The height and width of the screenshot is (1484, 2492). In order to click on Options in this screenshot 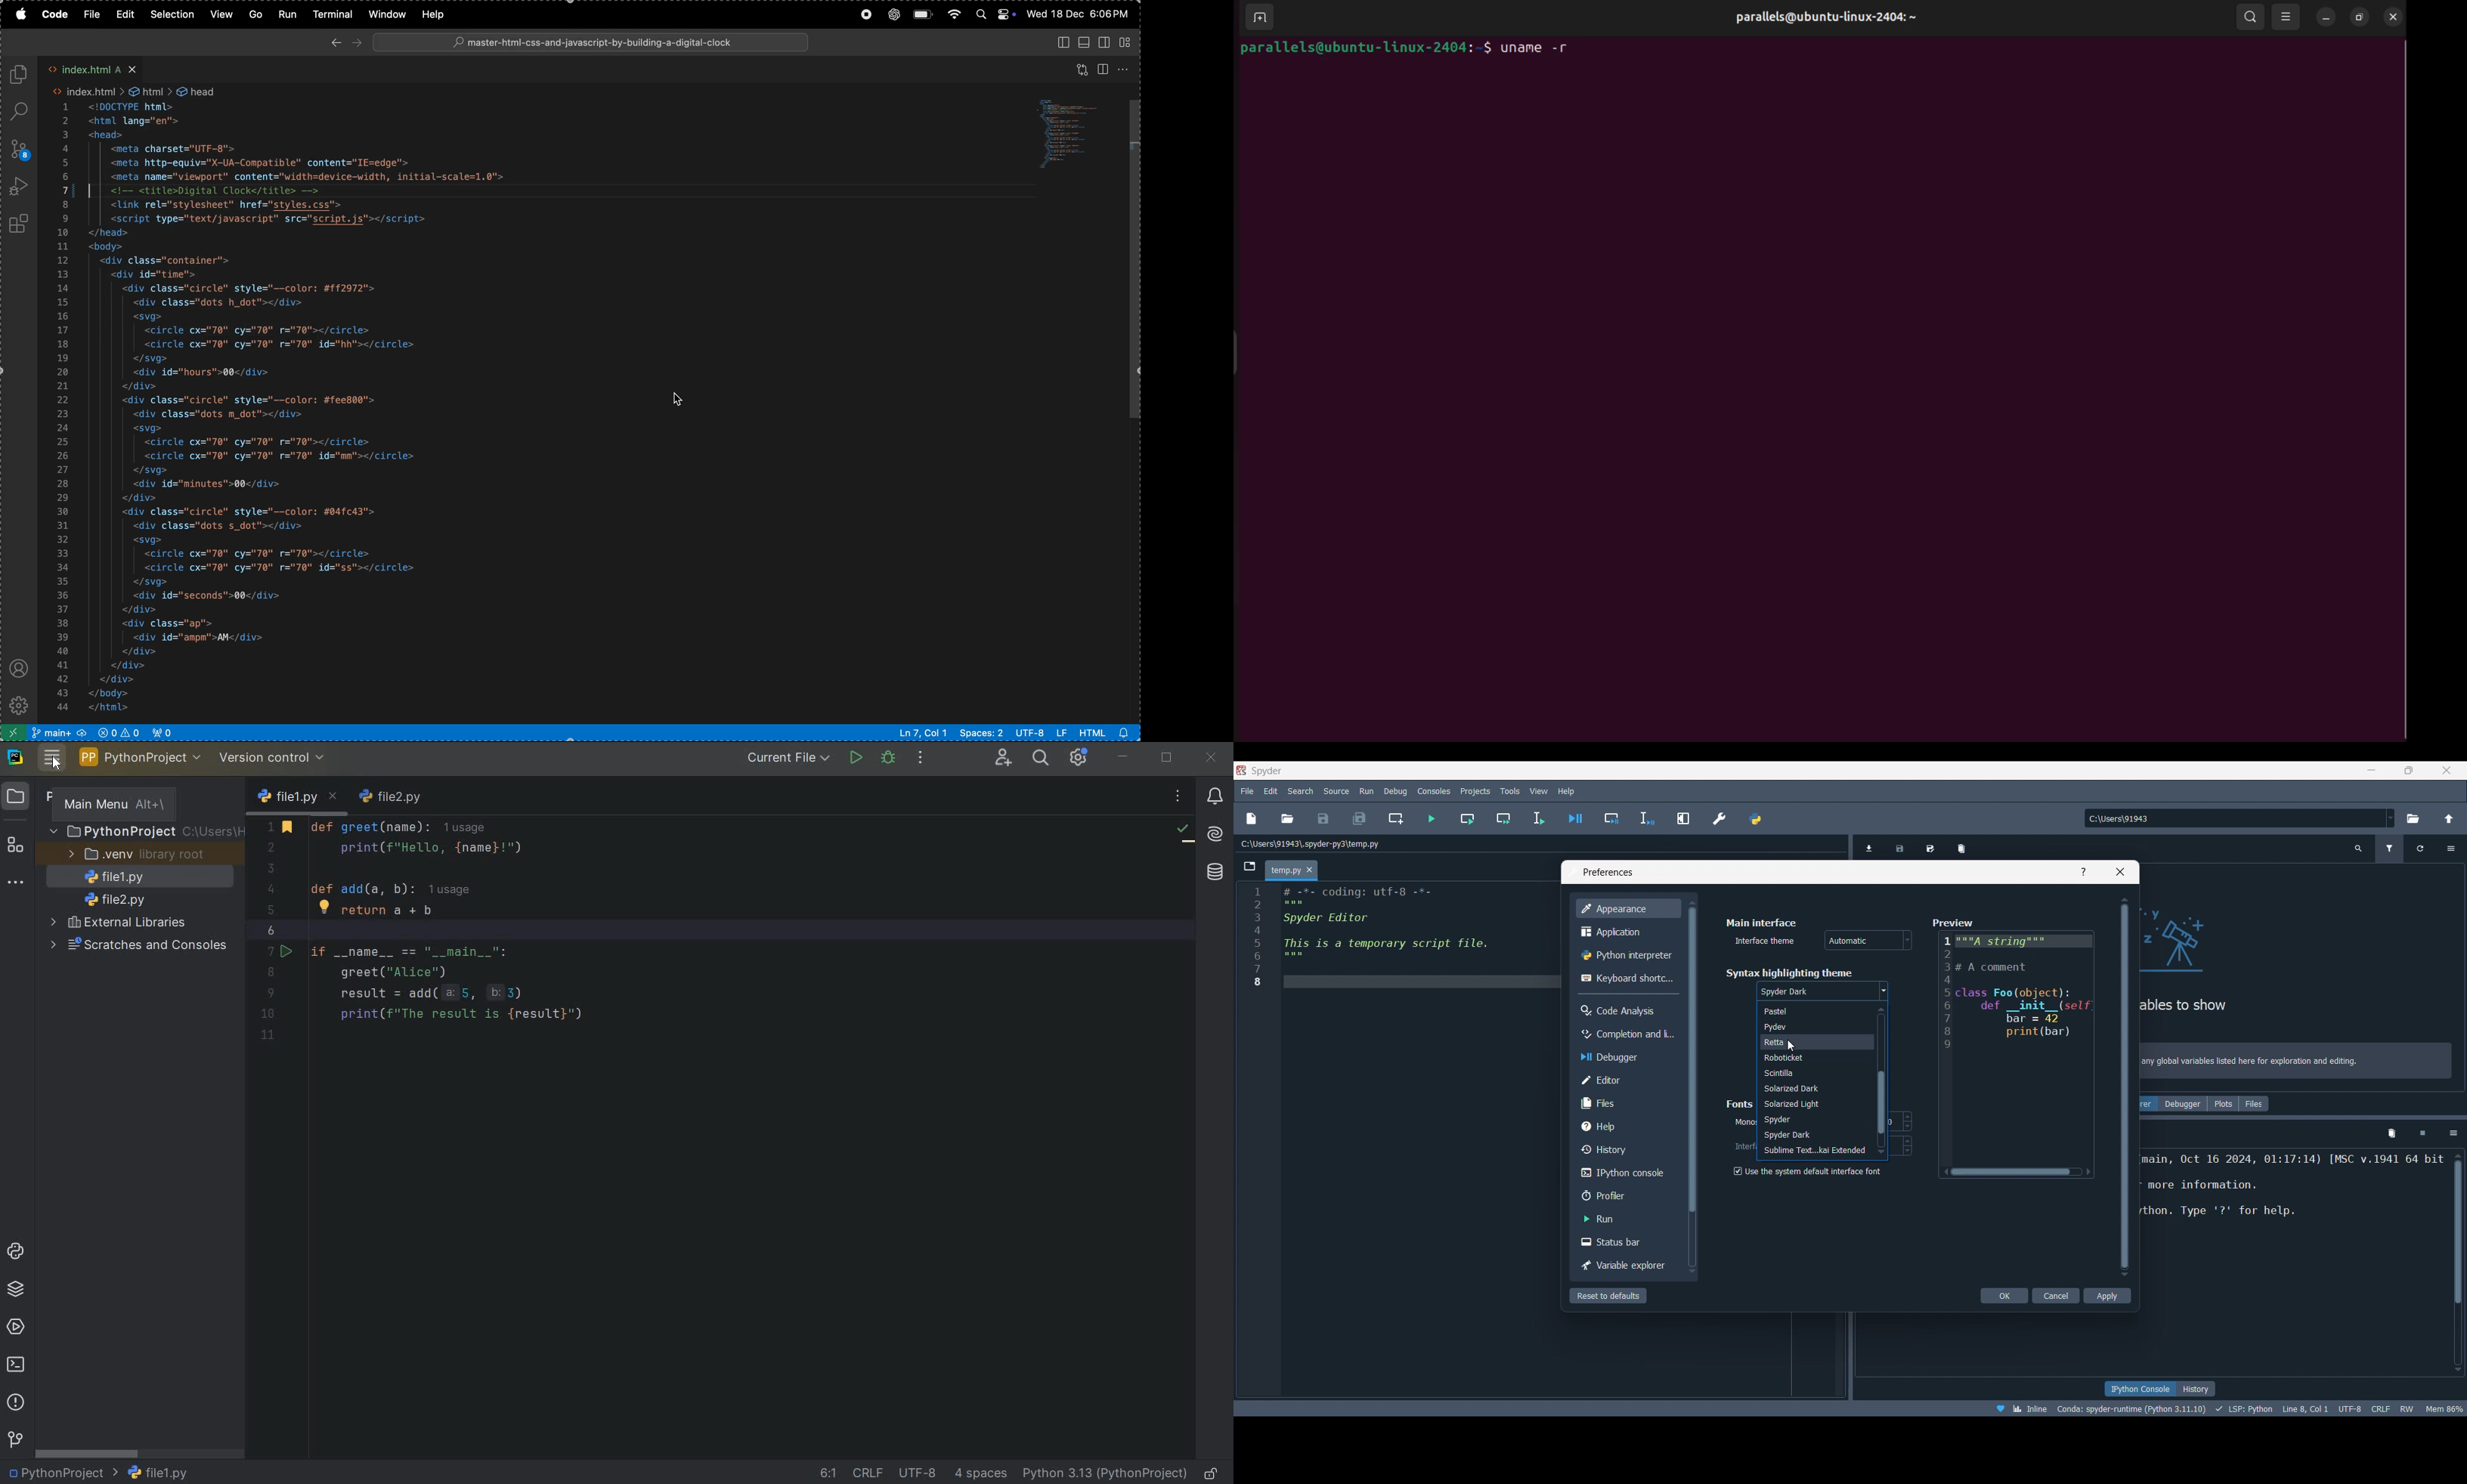, I will do `click(2450, 849)`.